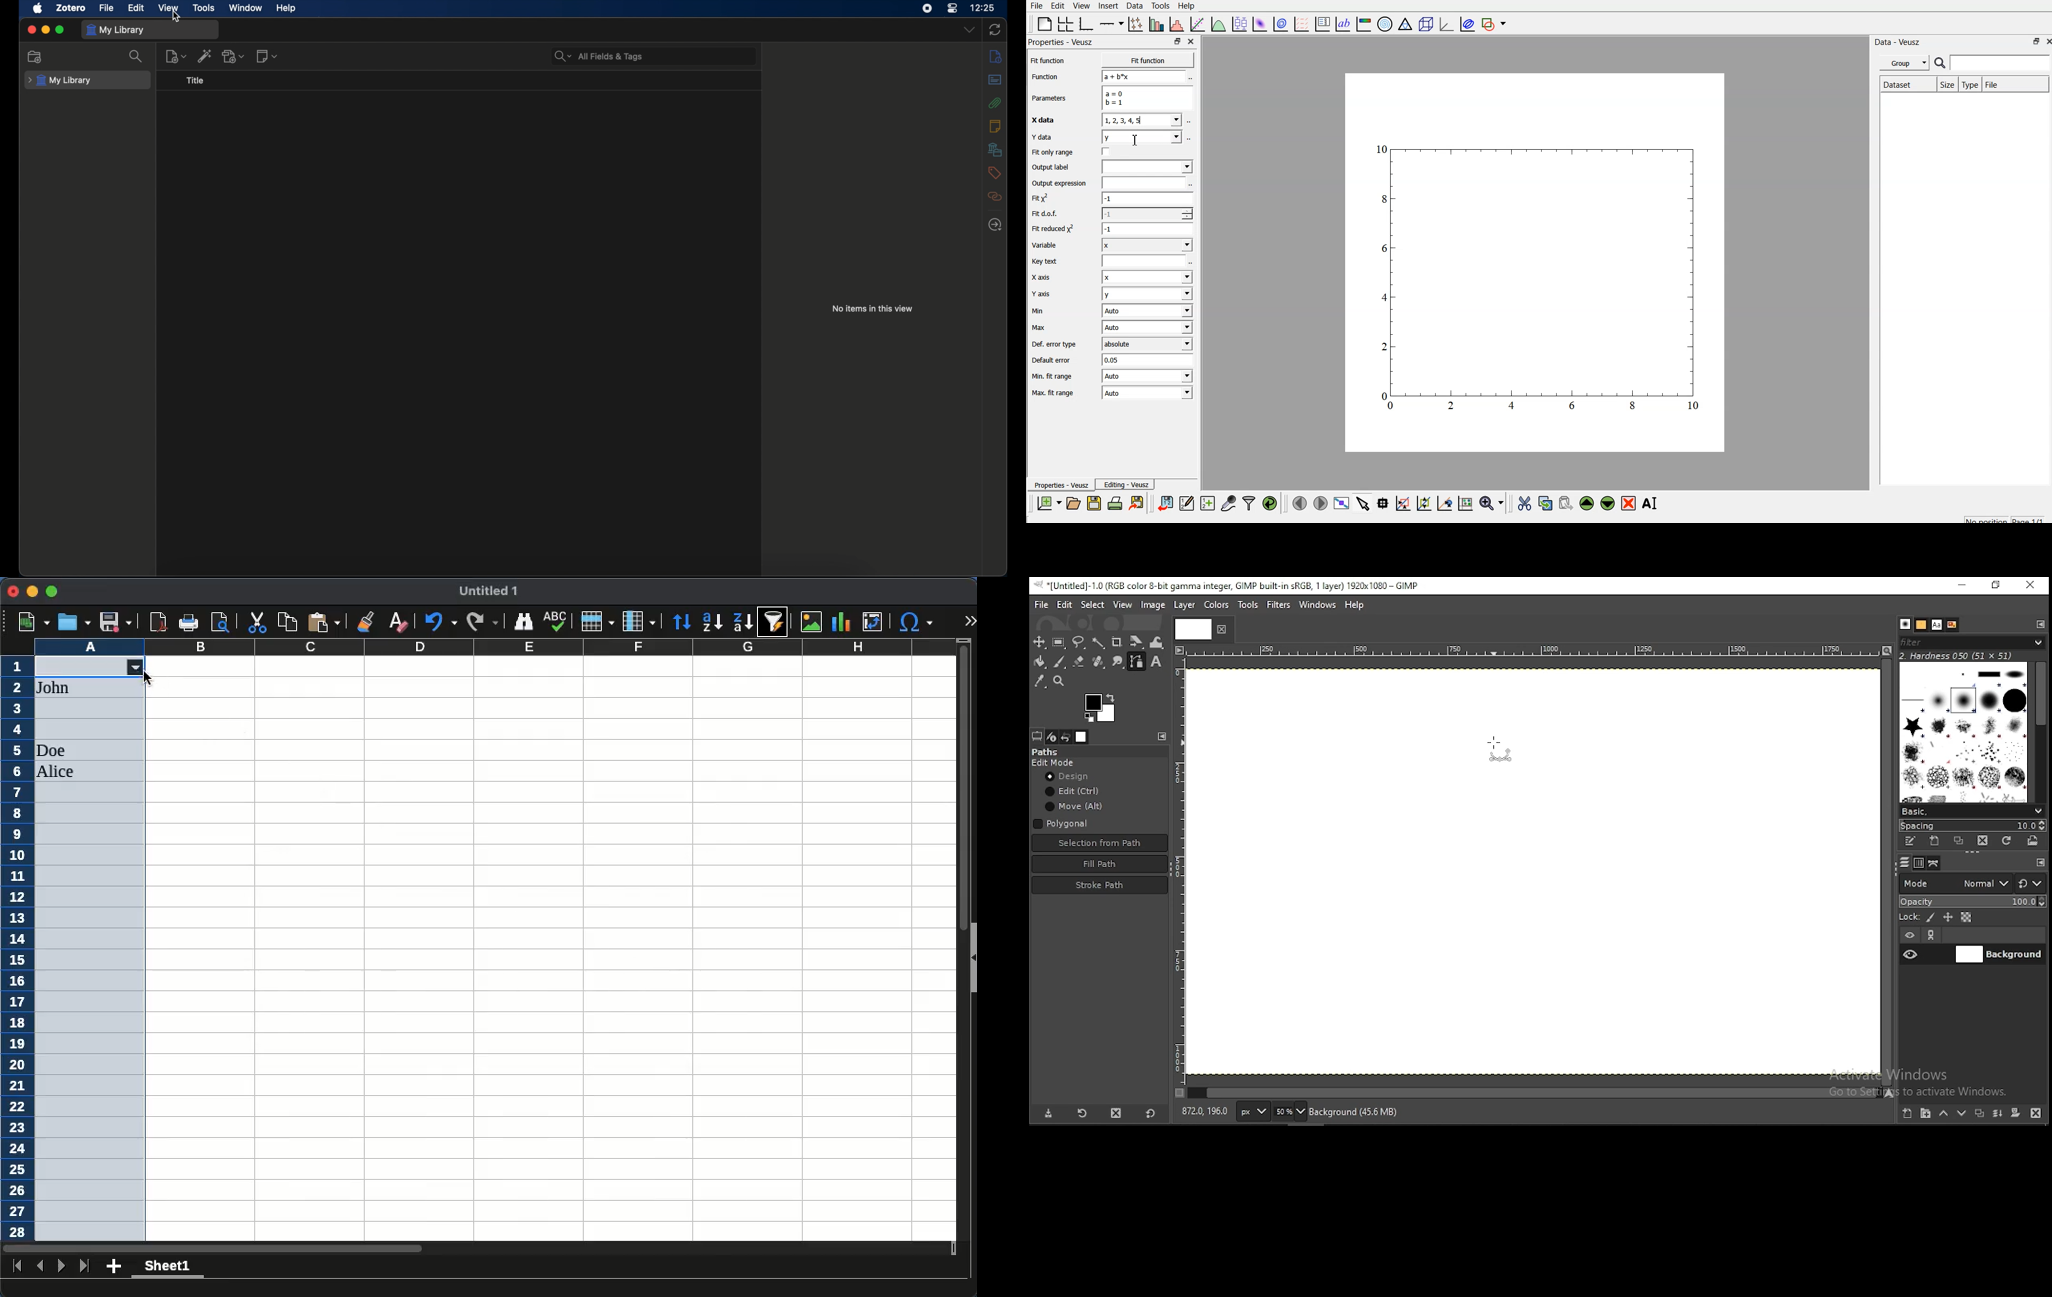 The height and width of the screenshot is (1316, 2072). What do you see at coordinates (1052, 199) in the screenshot?
I see `fit y^2` at bounding box center [1052, 199].